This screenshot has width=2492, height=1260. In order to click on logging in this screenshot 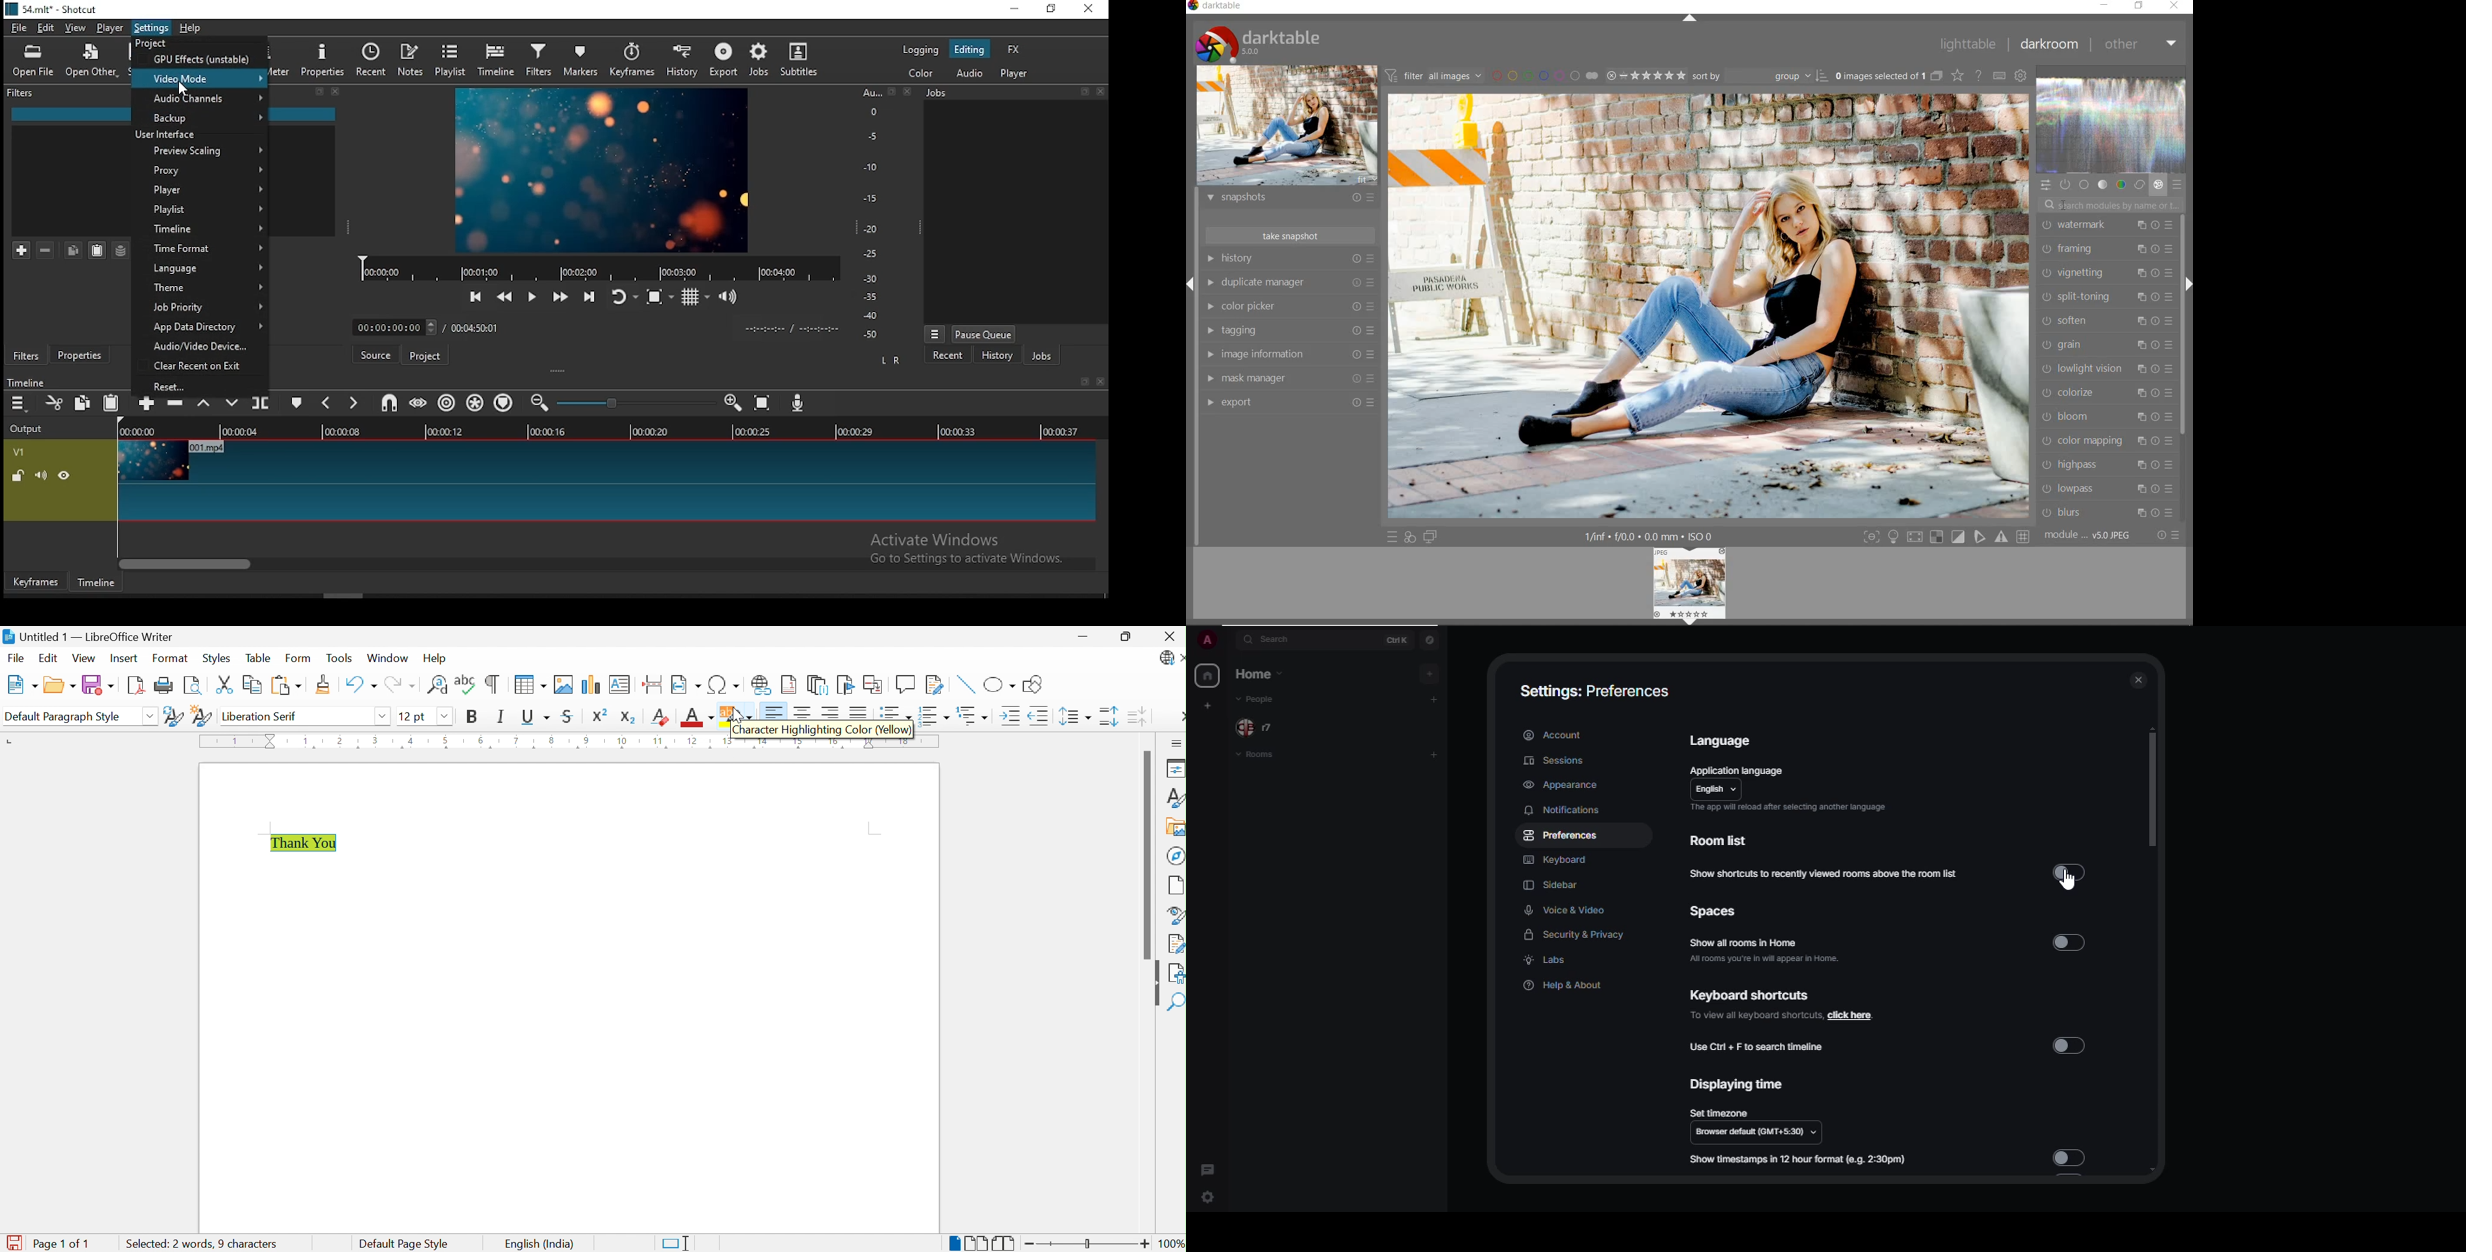, I will do `click(921, 49)`.